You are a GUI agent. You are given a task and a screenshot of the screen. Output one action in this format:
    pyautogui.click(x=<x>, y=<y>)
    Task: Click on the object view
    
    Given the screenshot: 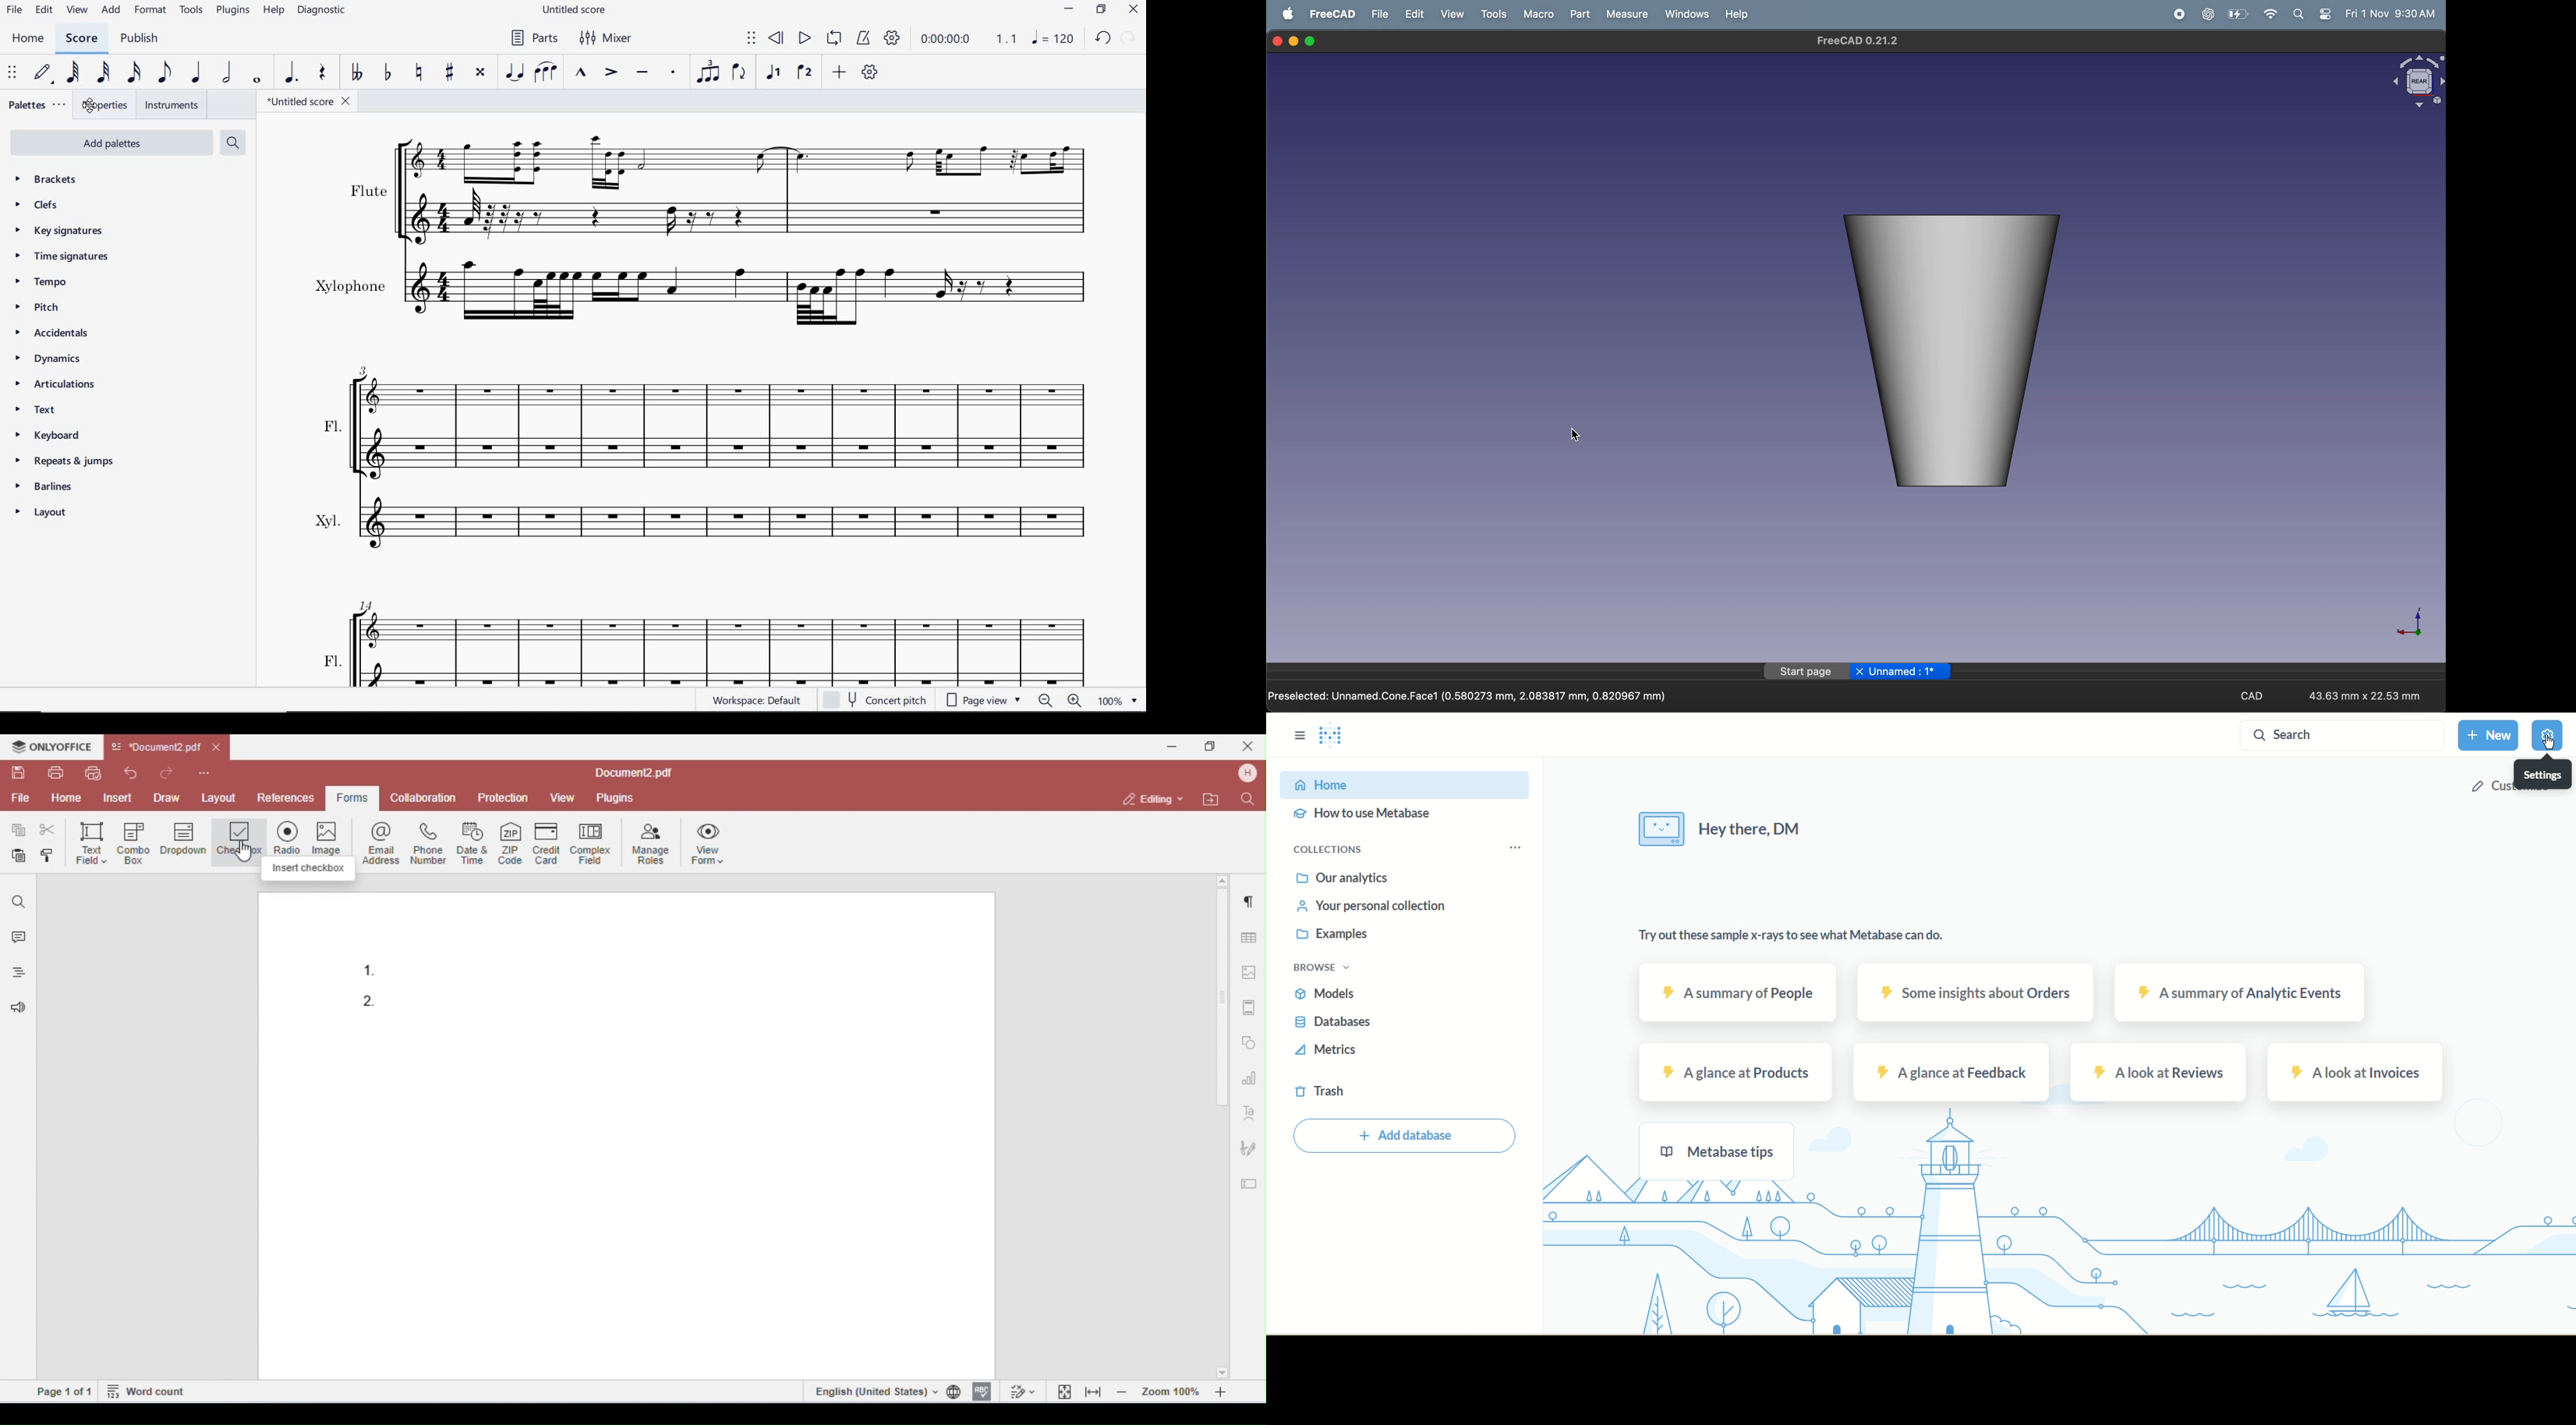 What is the action you would take?
    pyautogui.click(x=2418, y=79)
    